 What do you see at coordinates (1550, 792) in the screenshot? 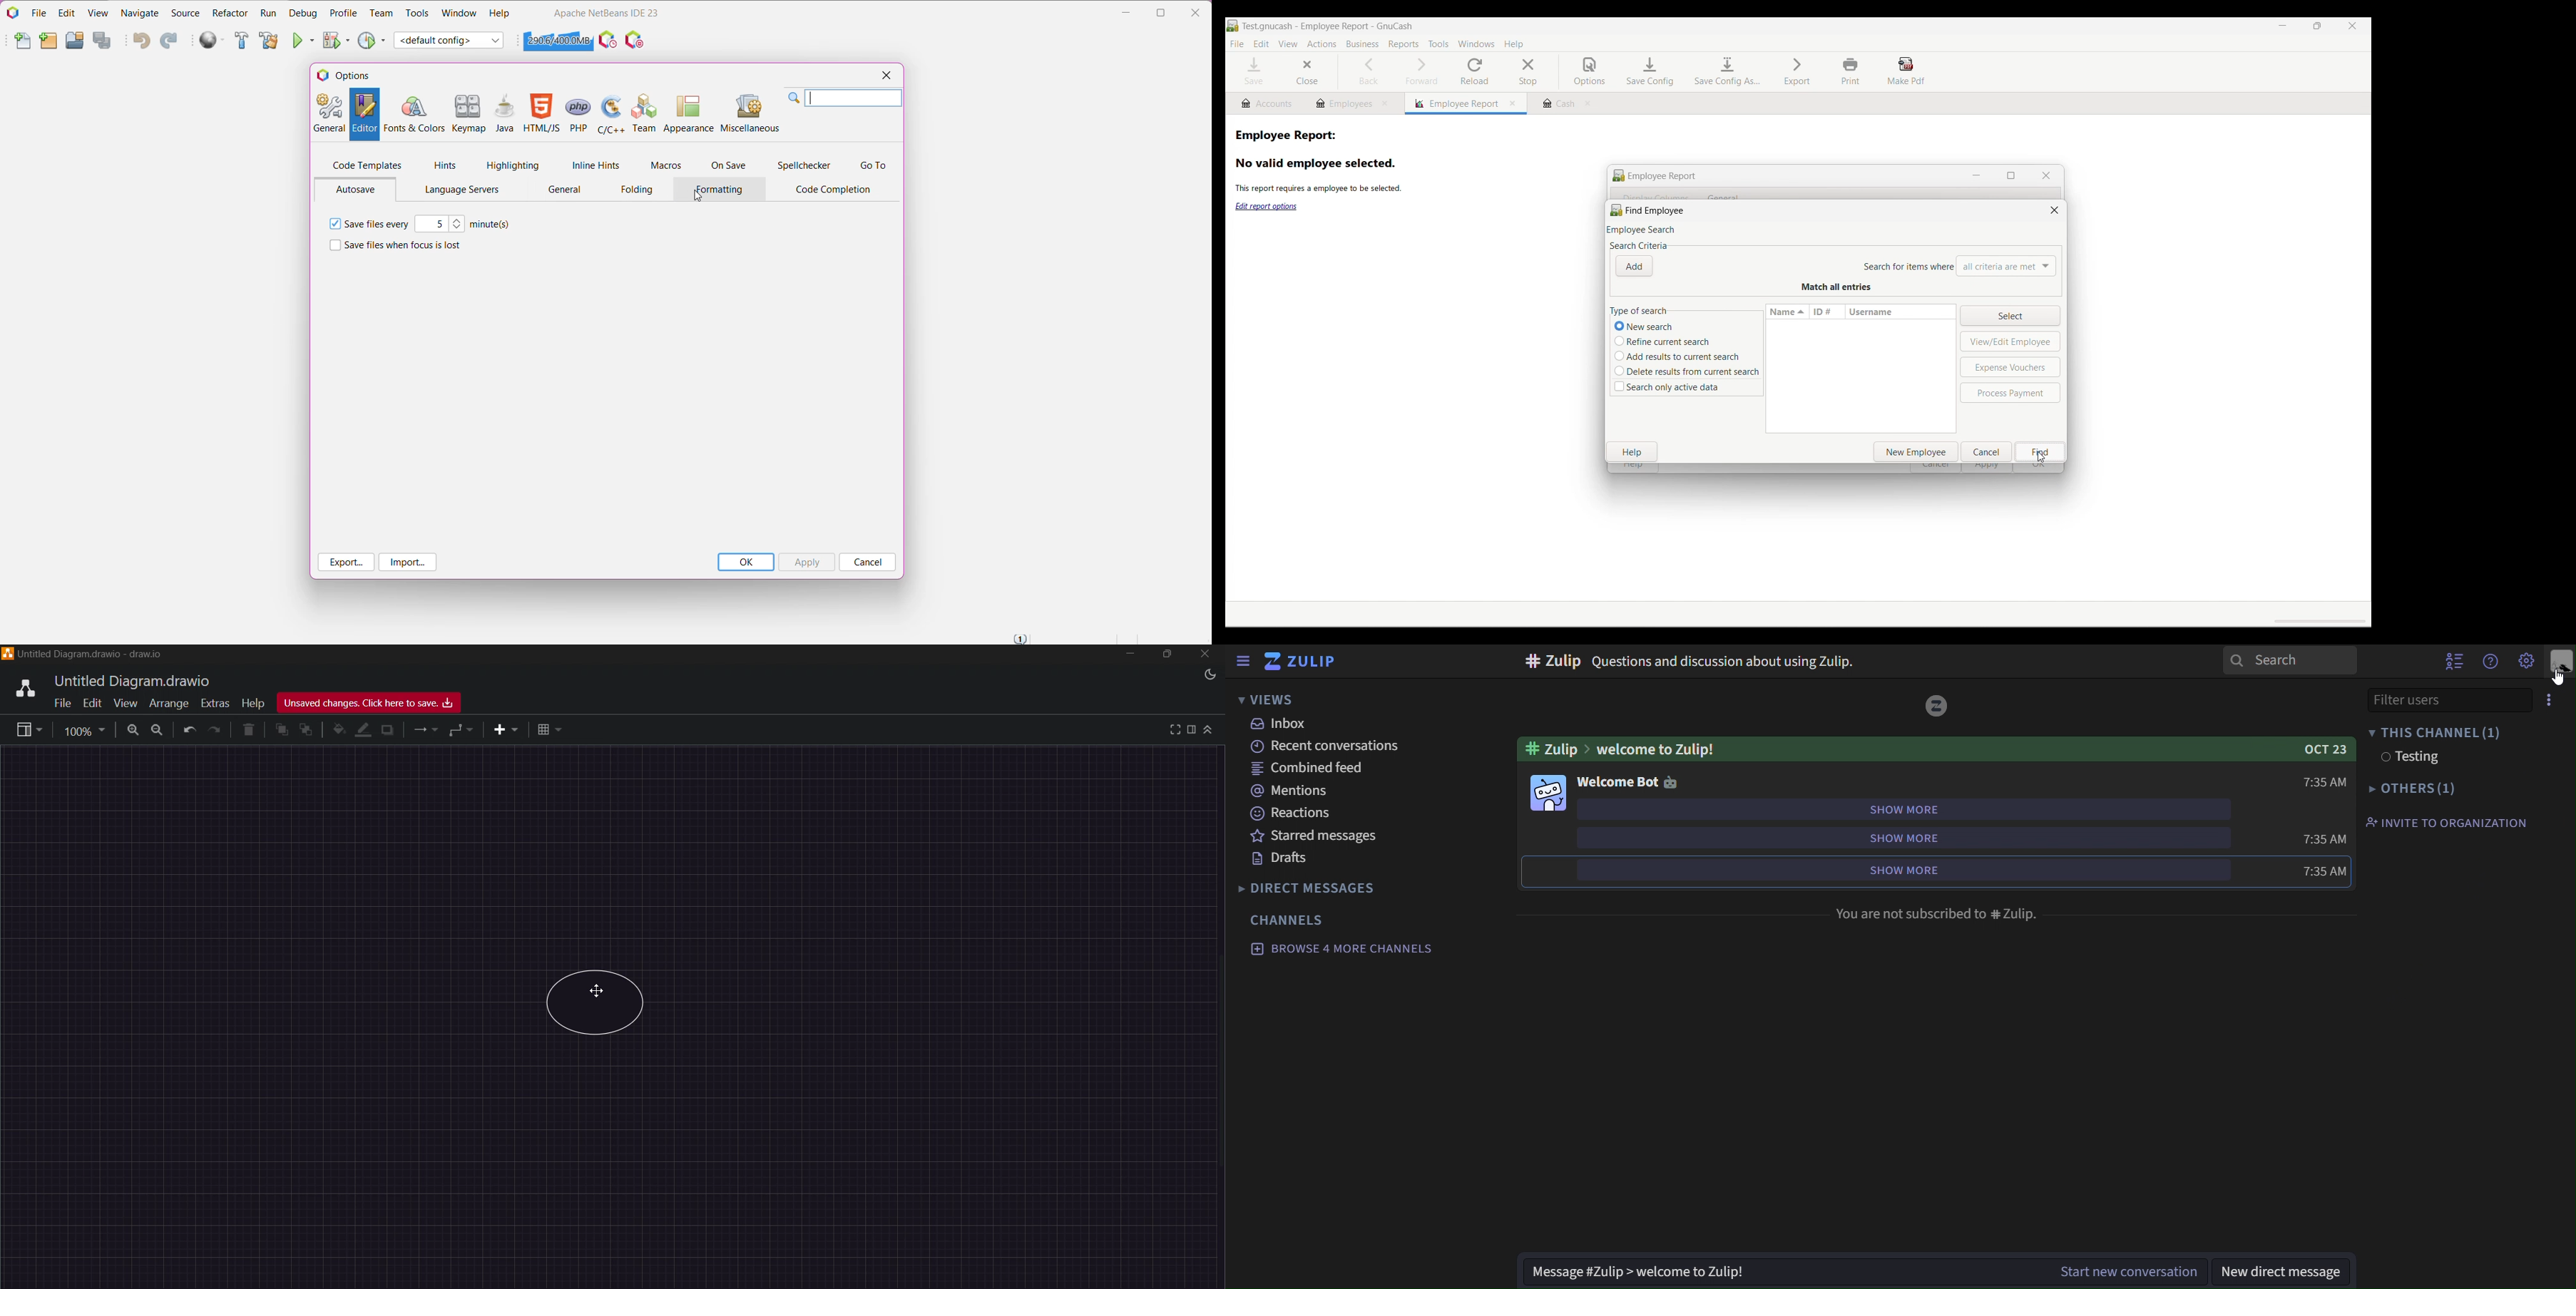
I see `image` at bounding box center [1550, 792].